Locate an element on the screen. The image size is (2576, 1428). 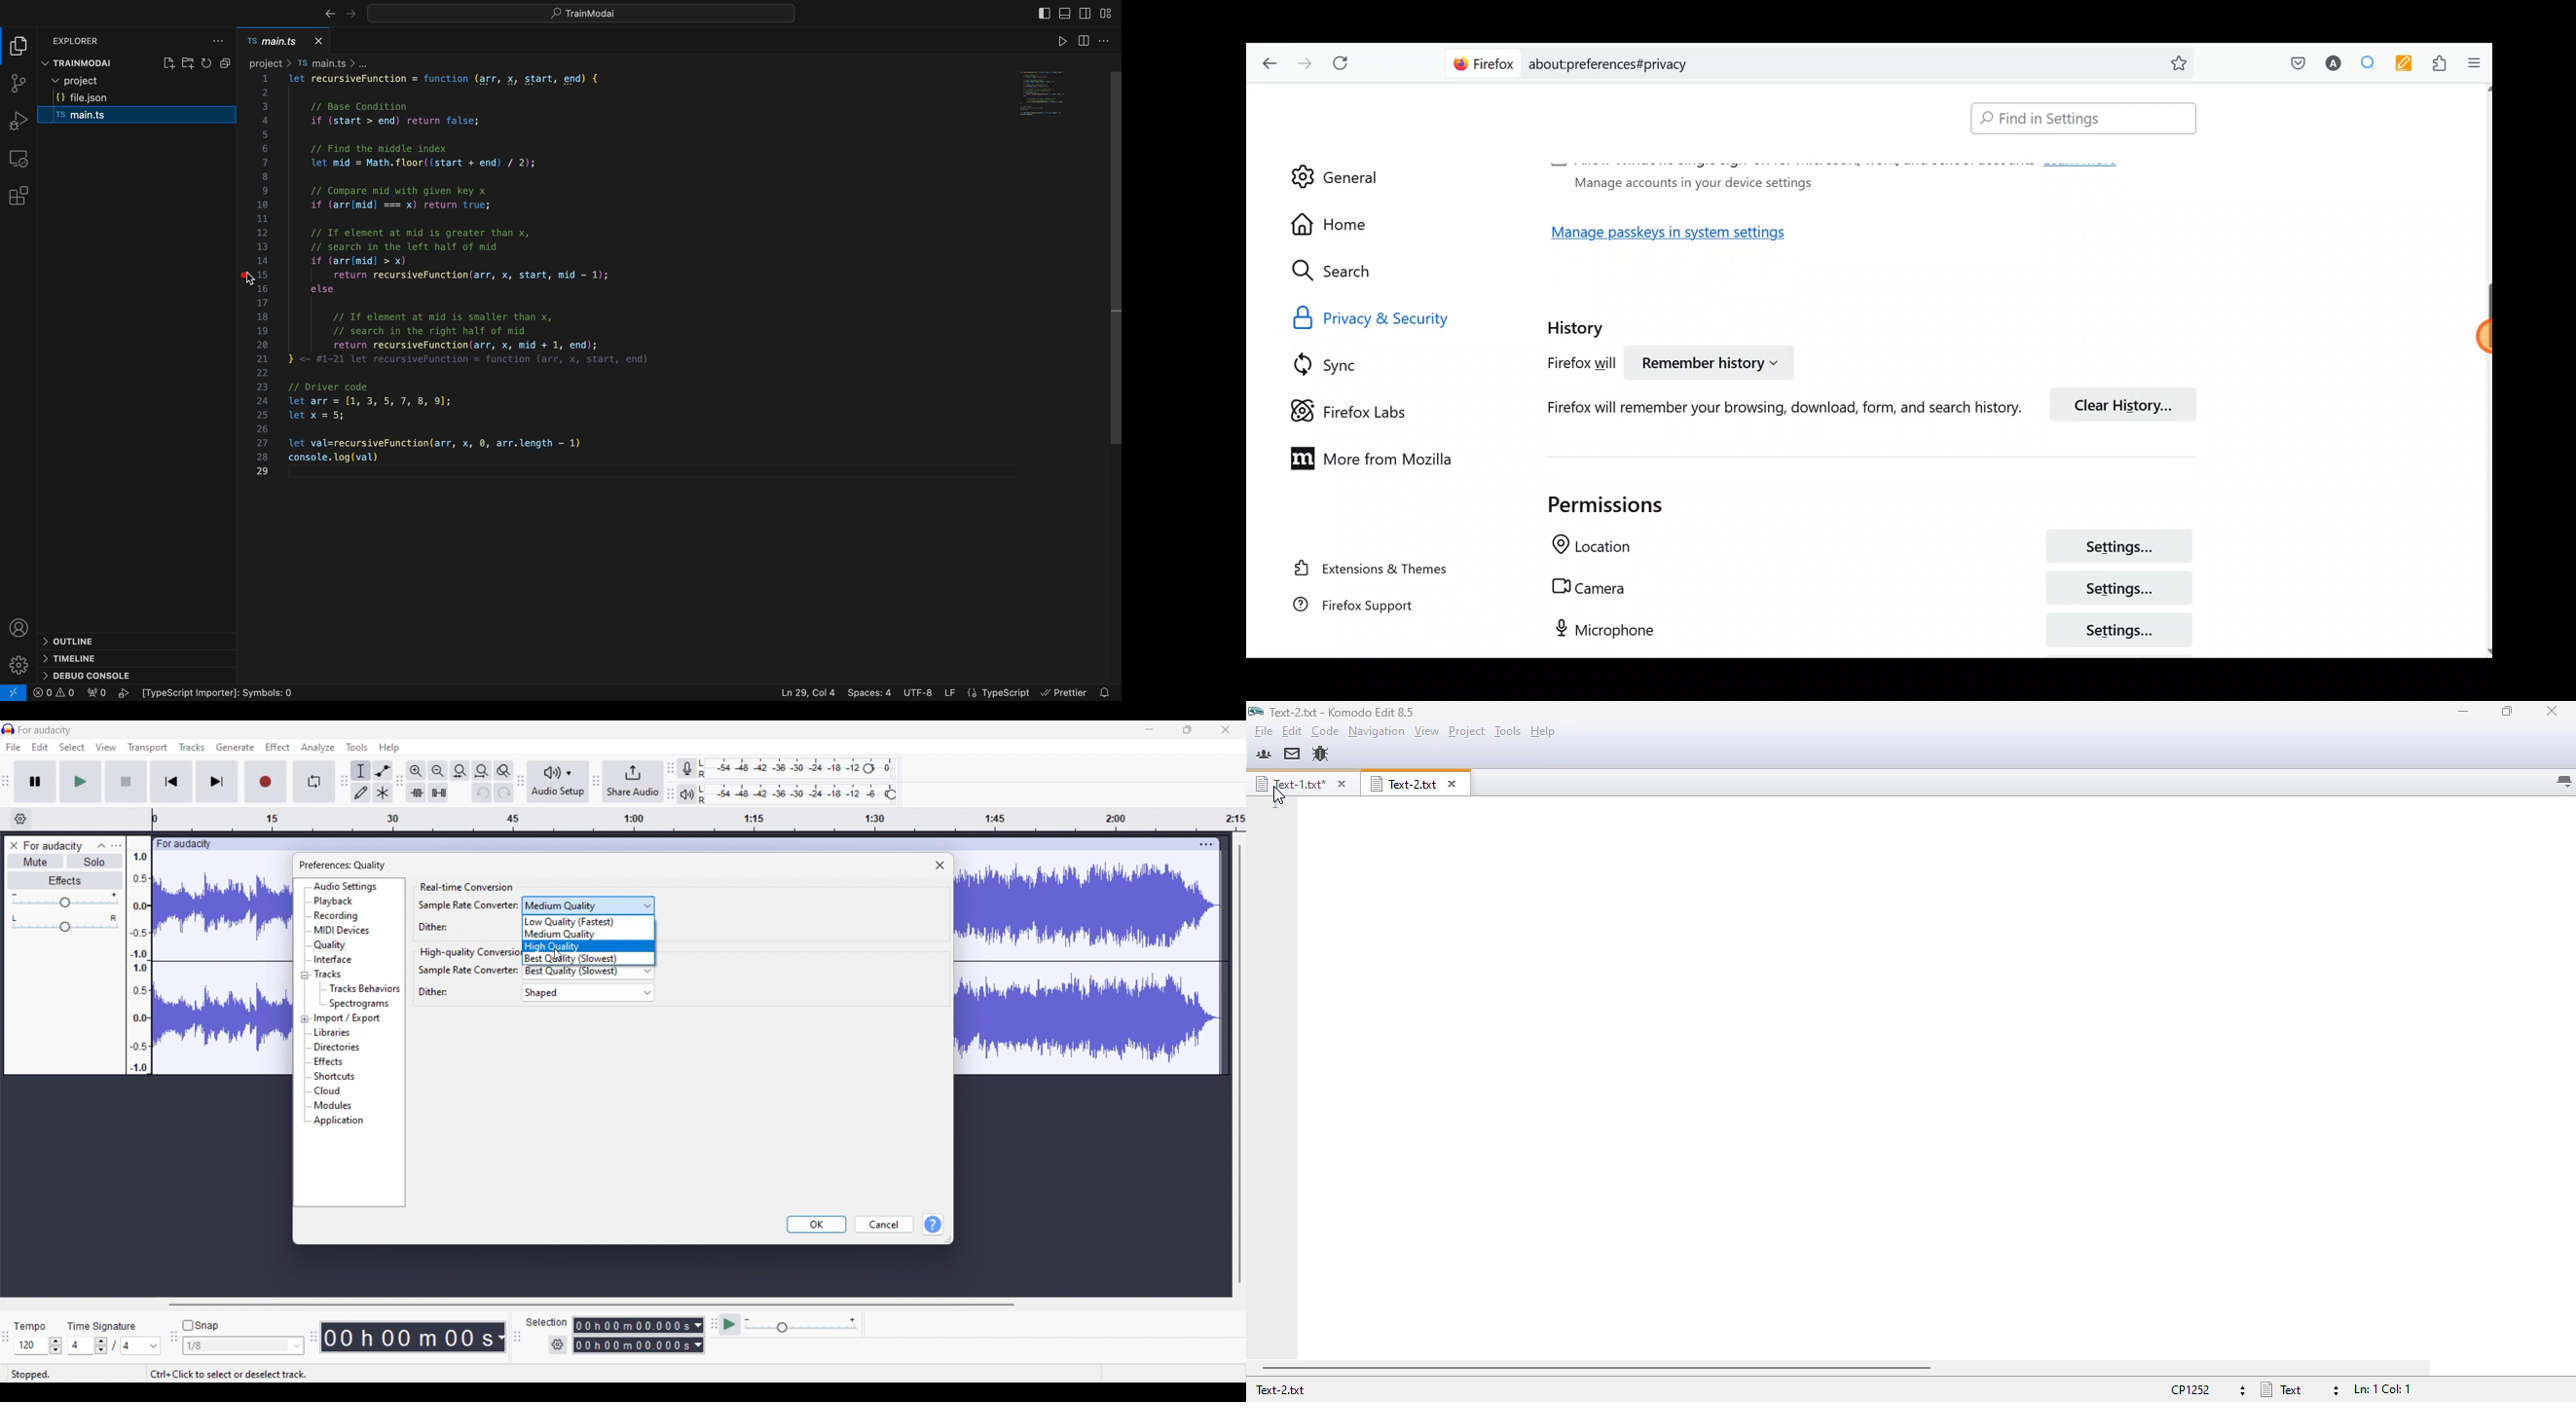
Silence audio selection is located at coordinates (439, 793).